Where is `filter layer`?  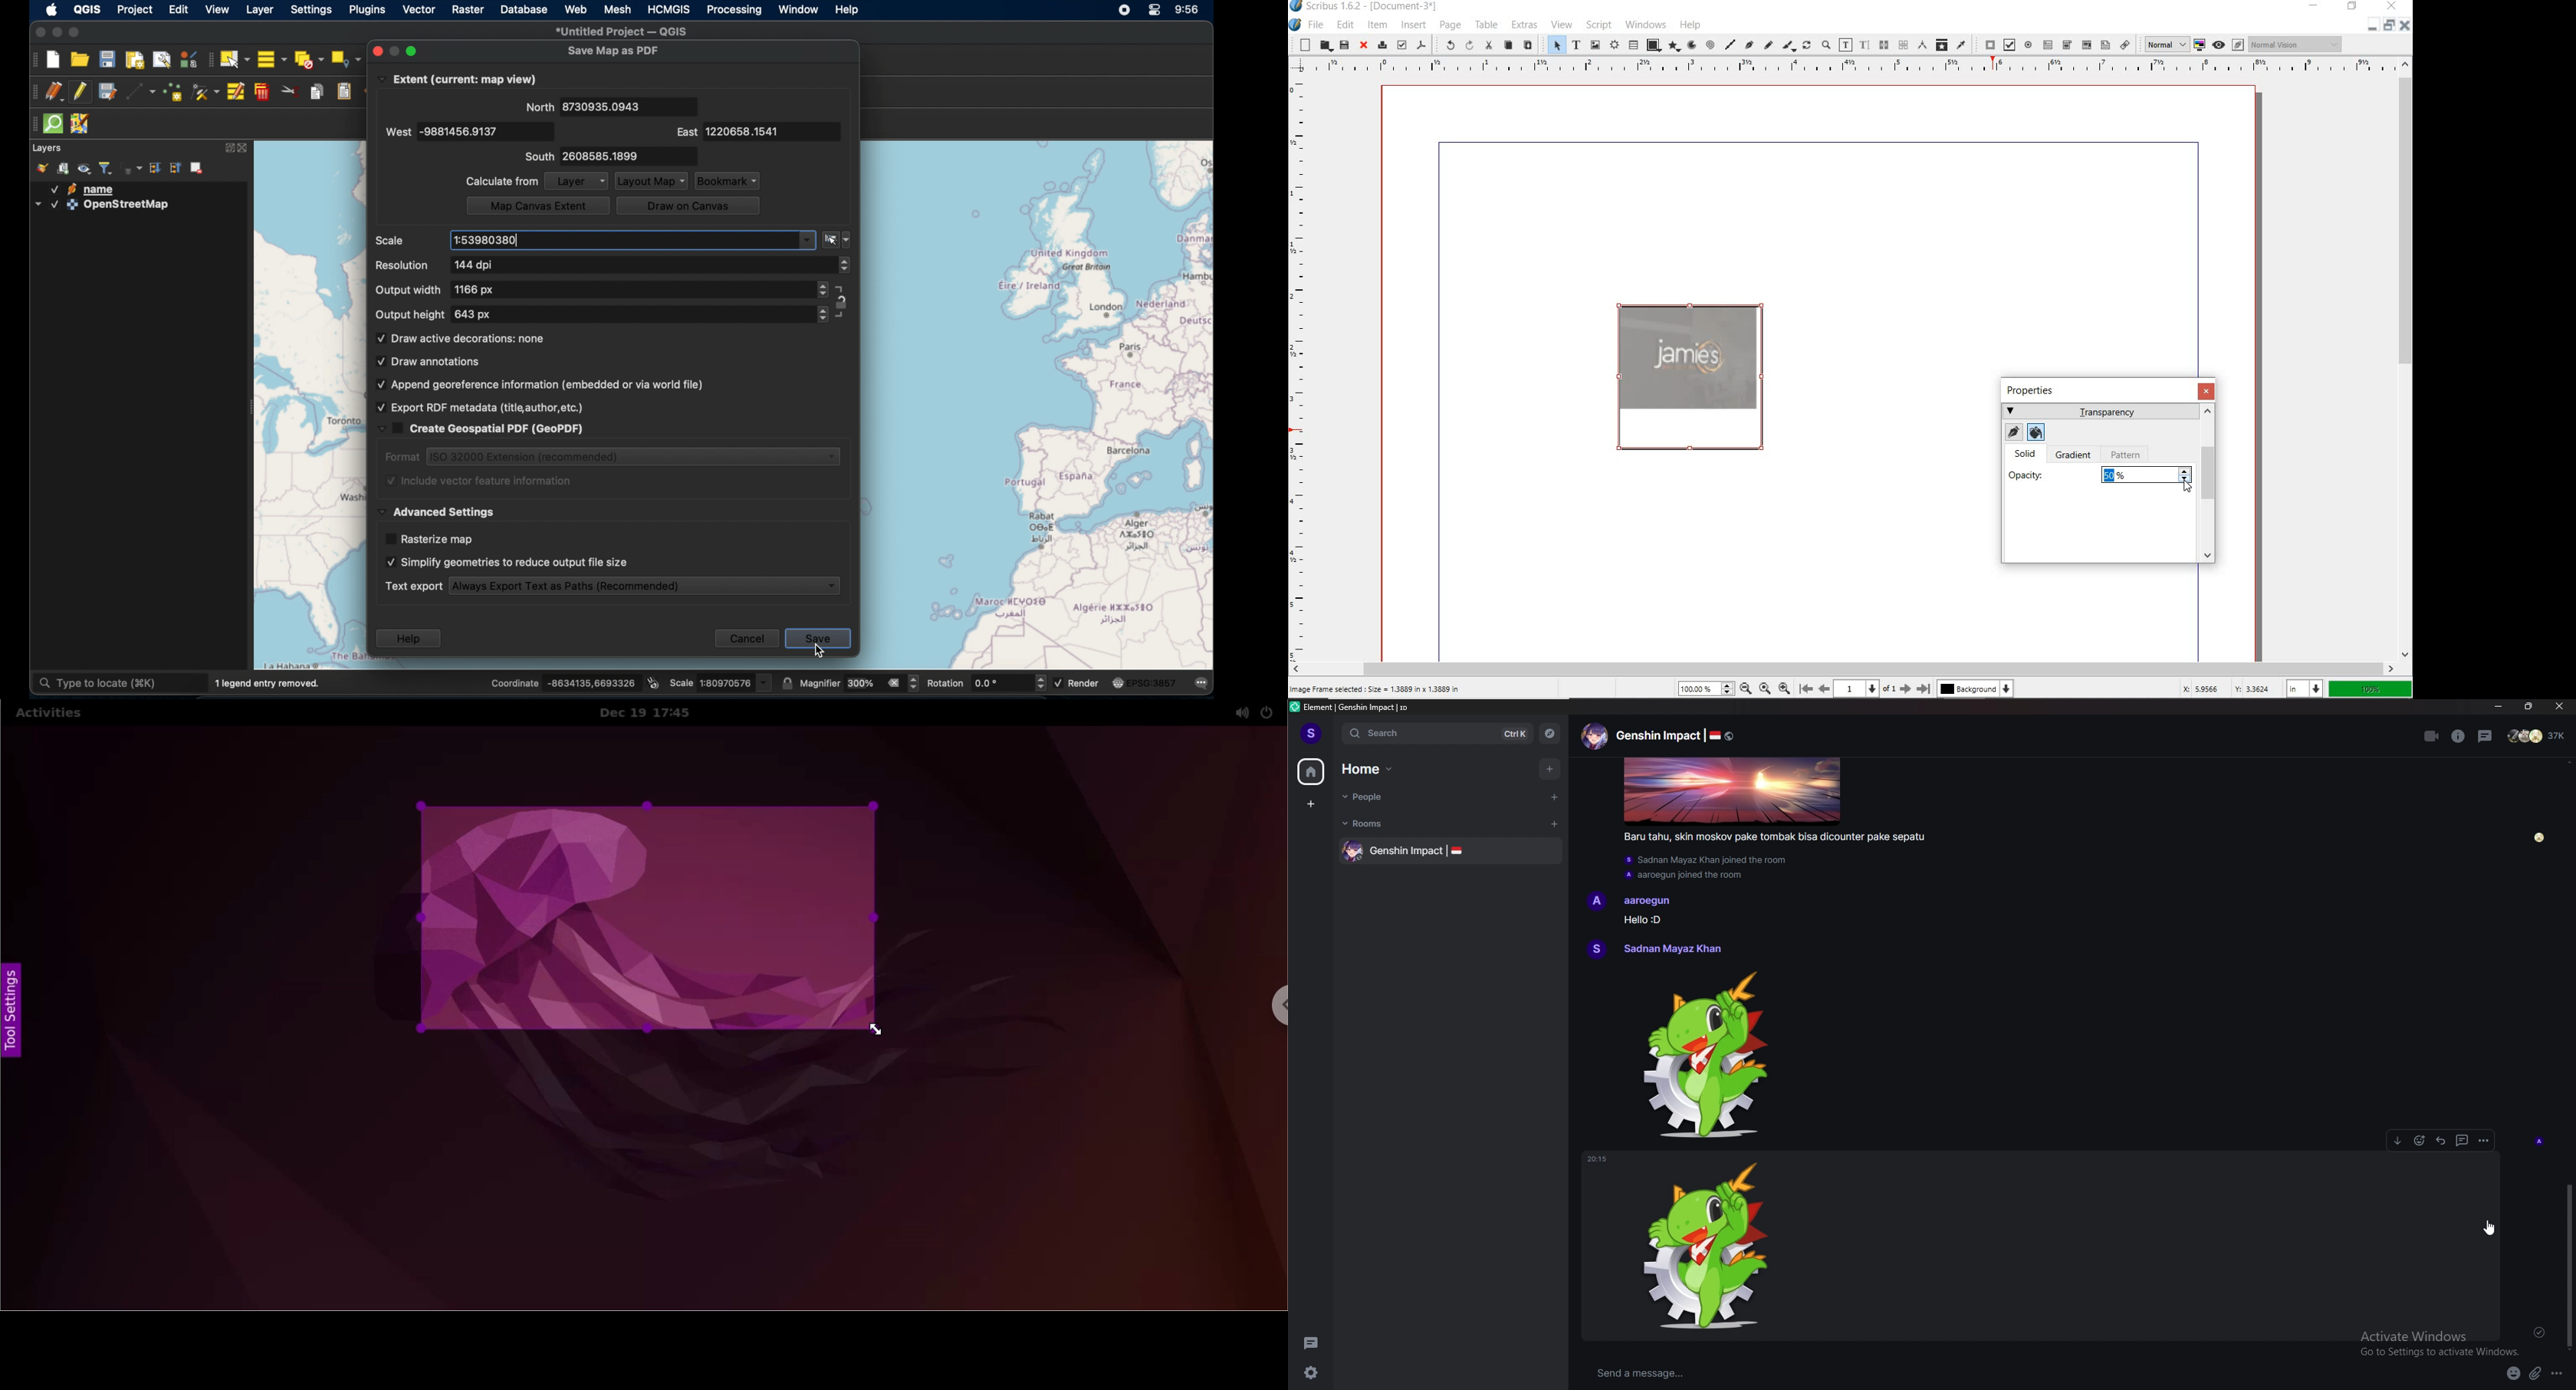 filter layer is located at coordinates (106, 168).